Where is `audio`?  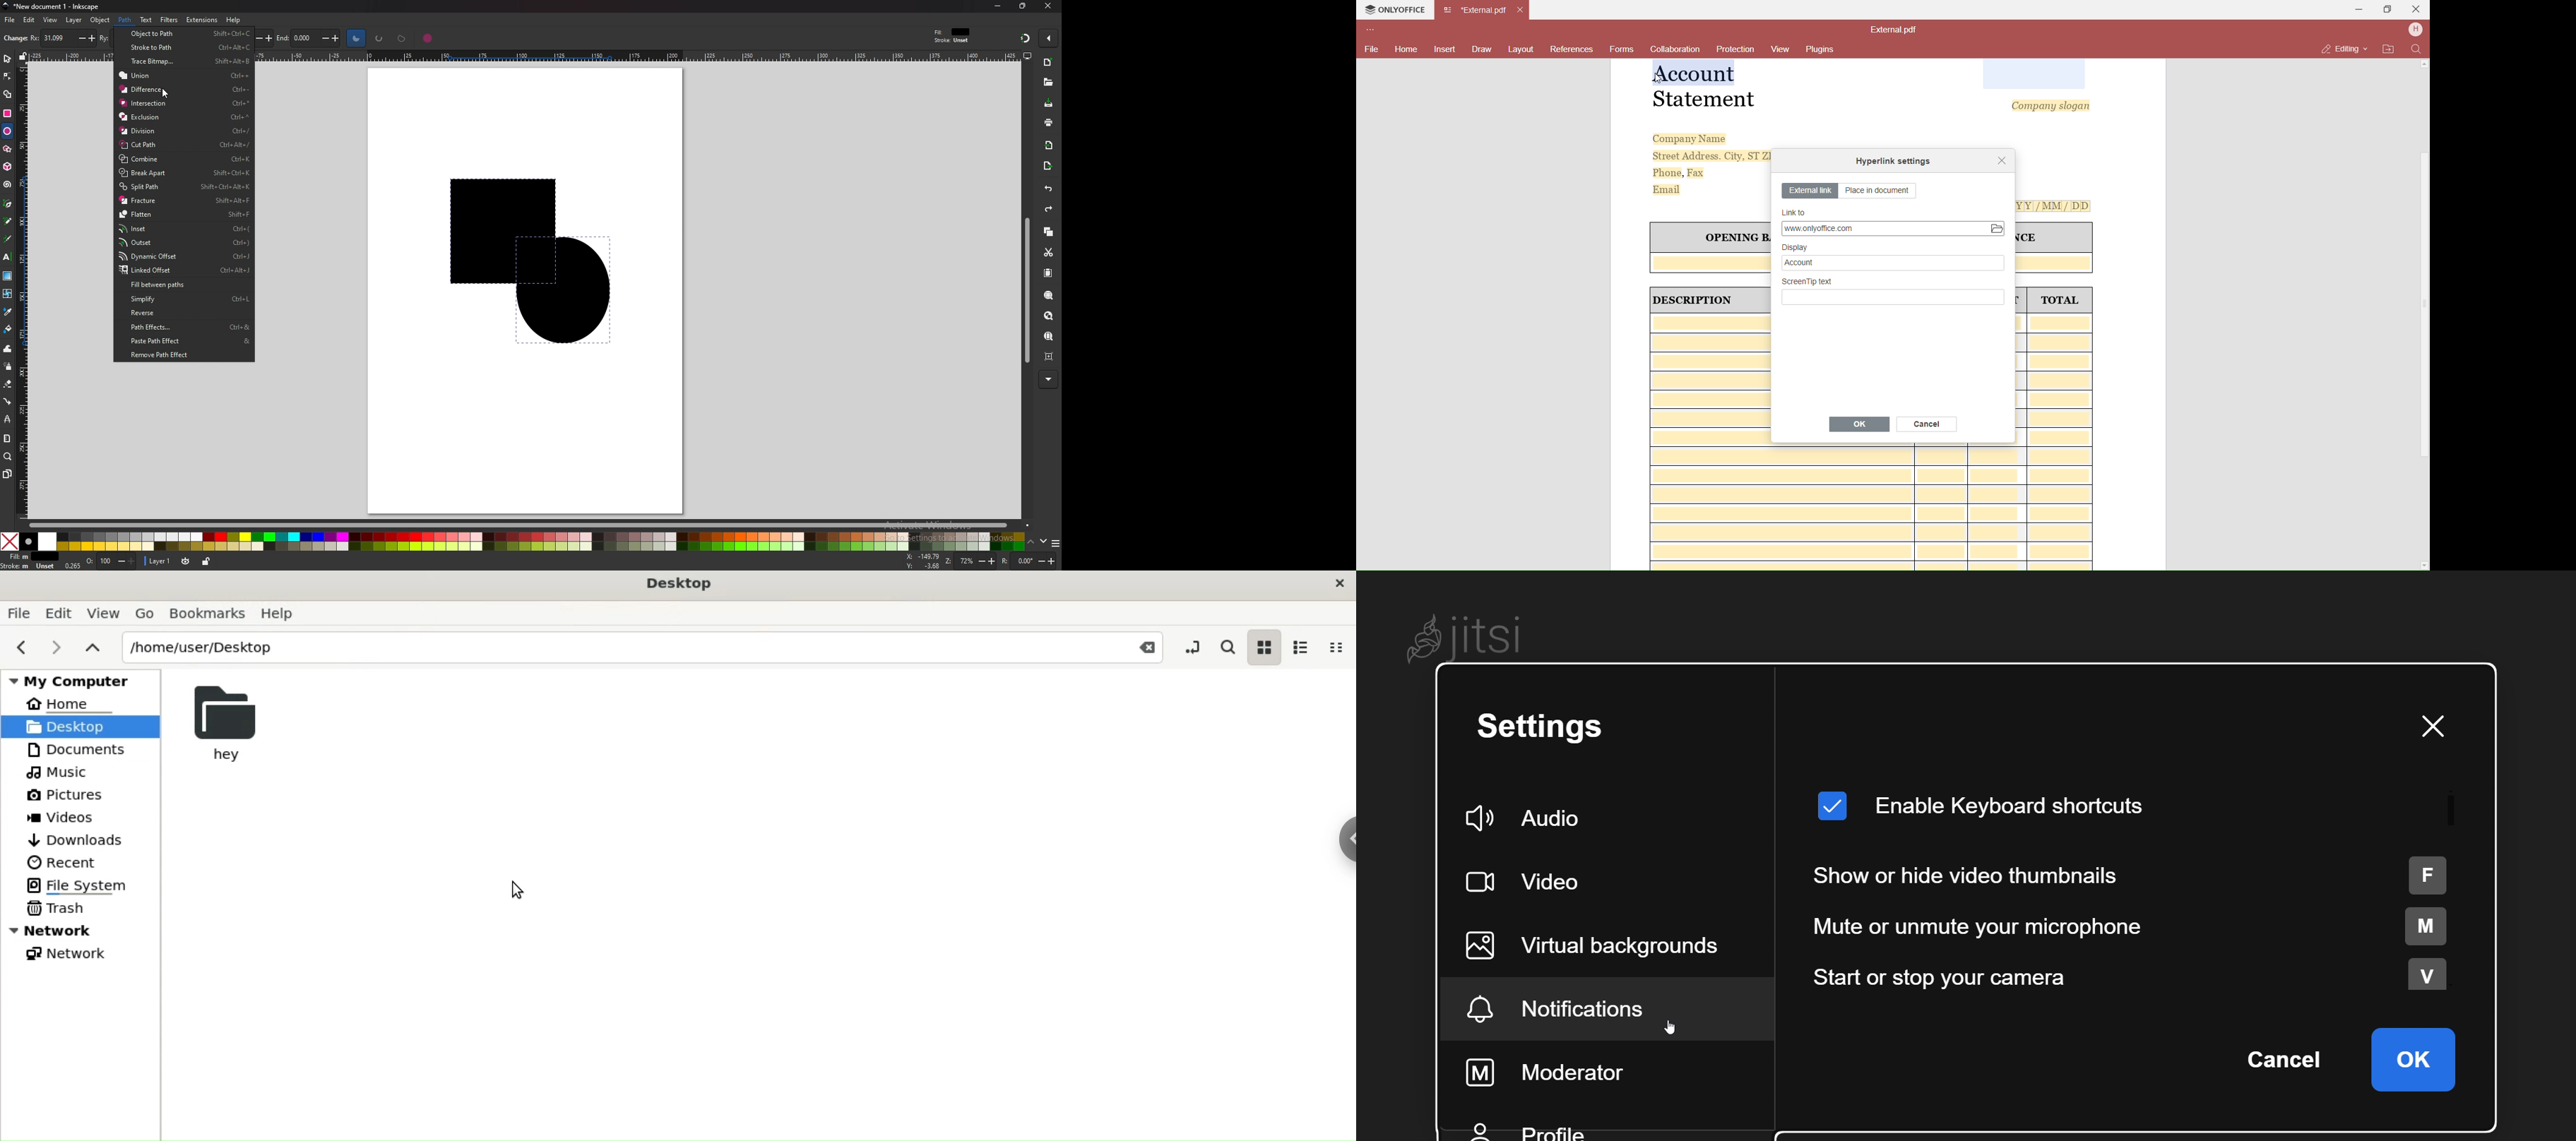 audio is located at coordinates (1547, 823).